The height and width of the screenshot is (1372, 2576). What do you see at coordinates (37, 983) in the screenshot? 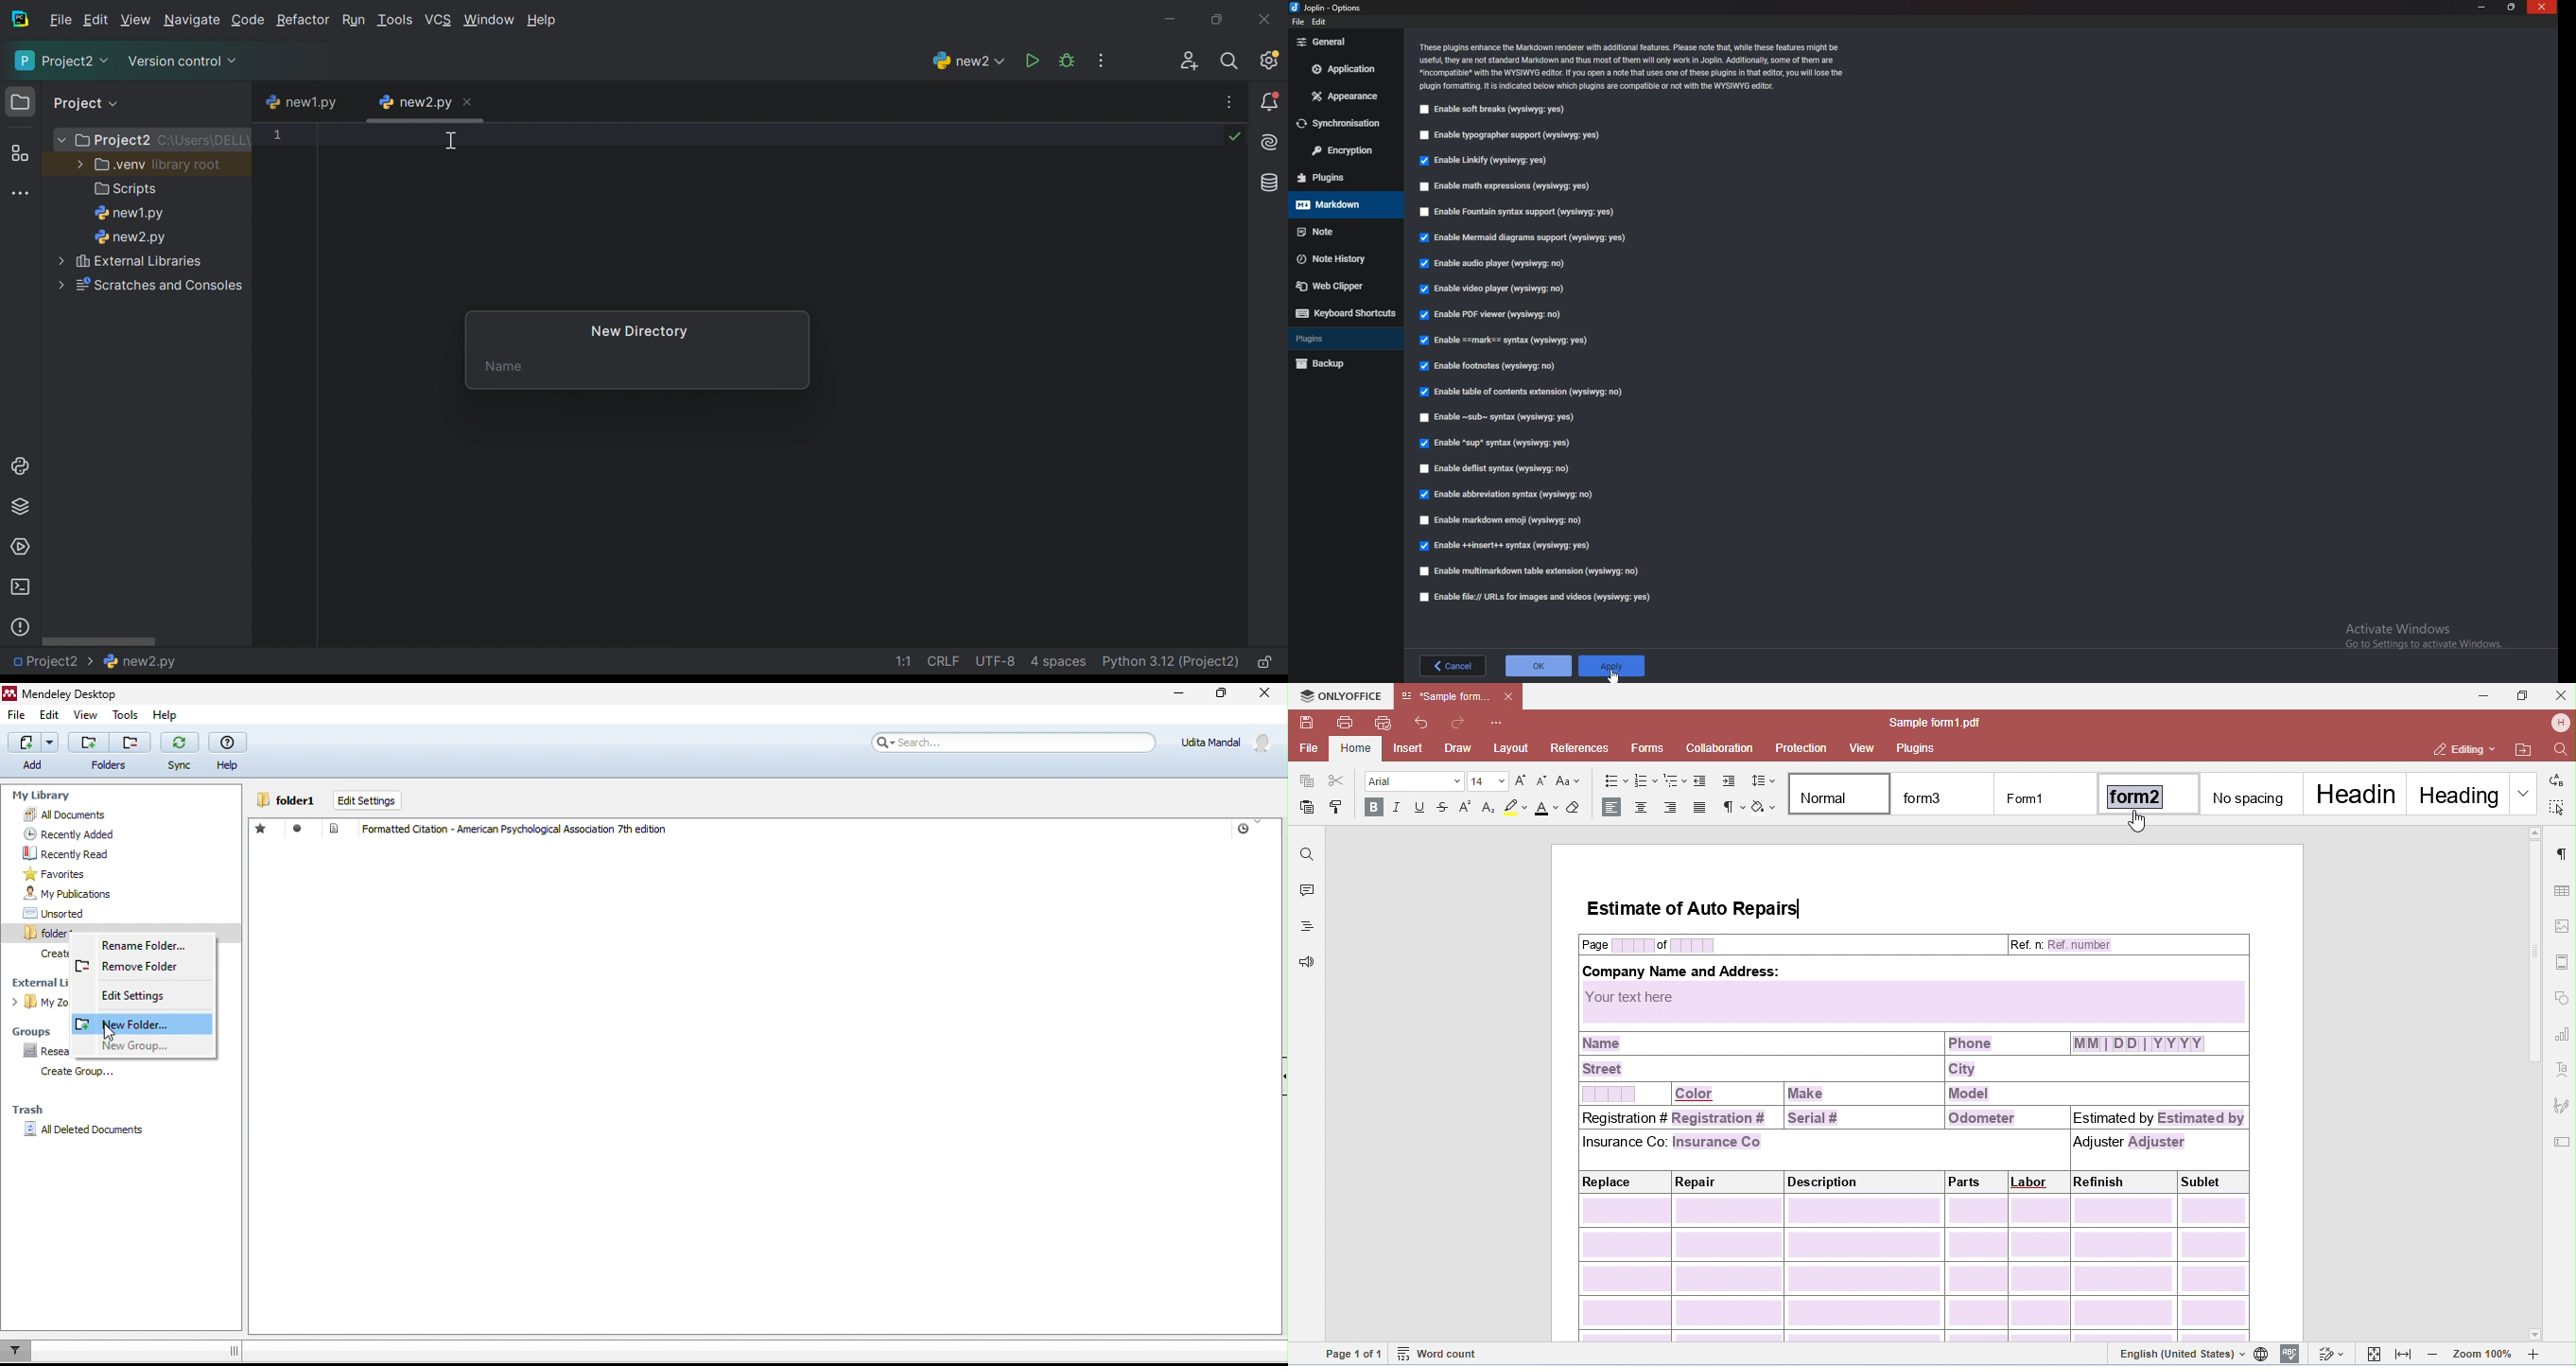
I see `external library` at bounding box center [37, 983].